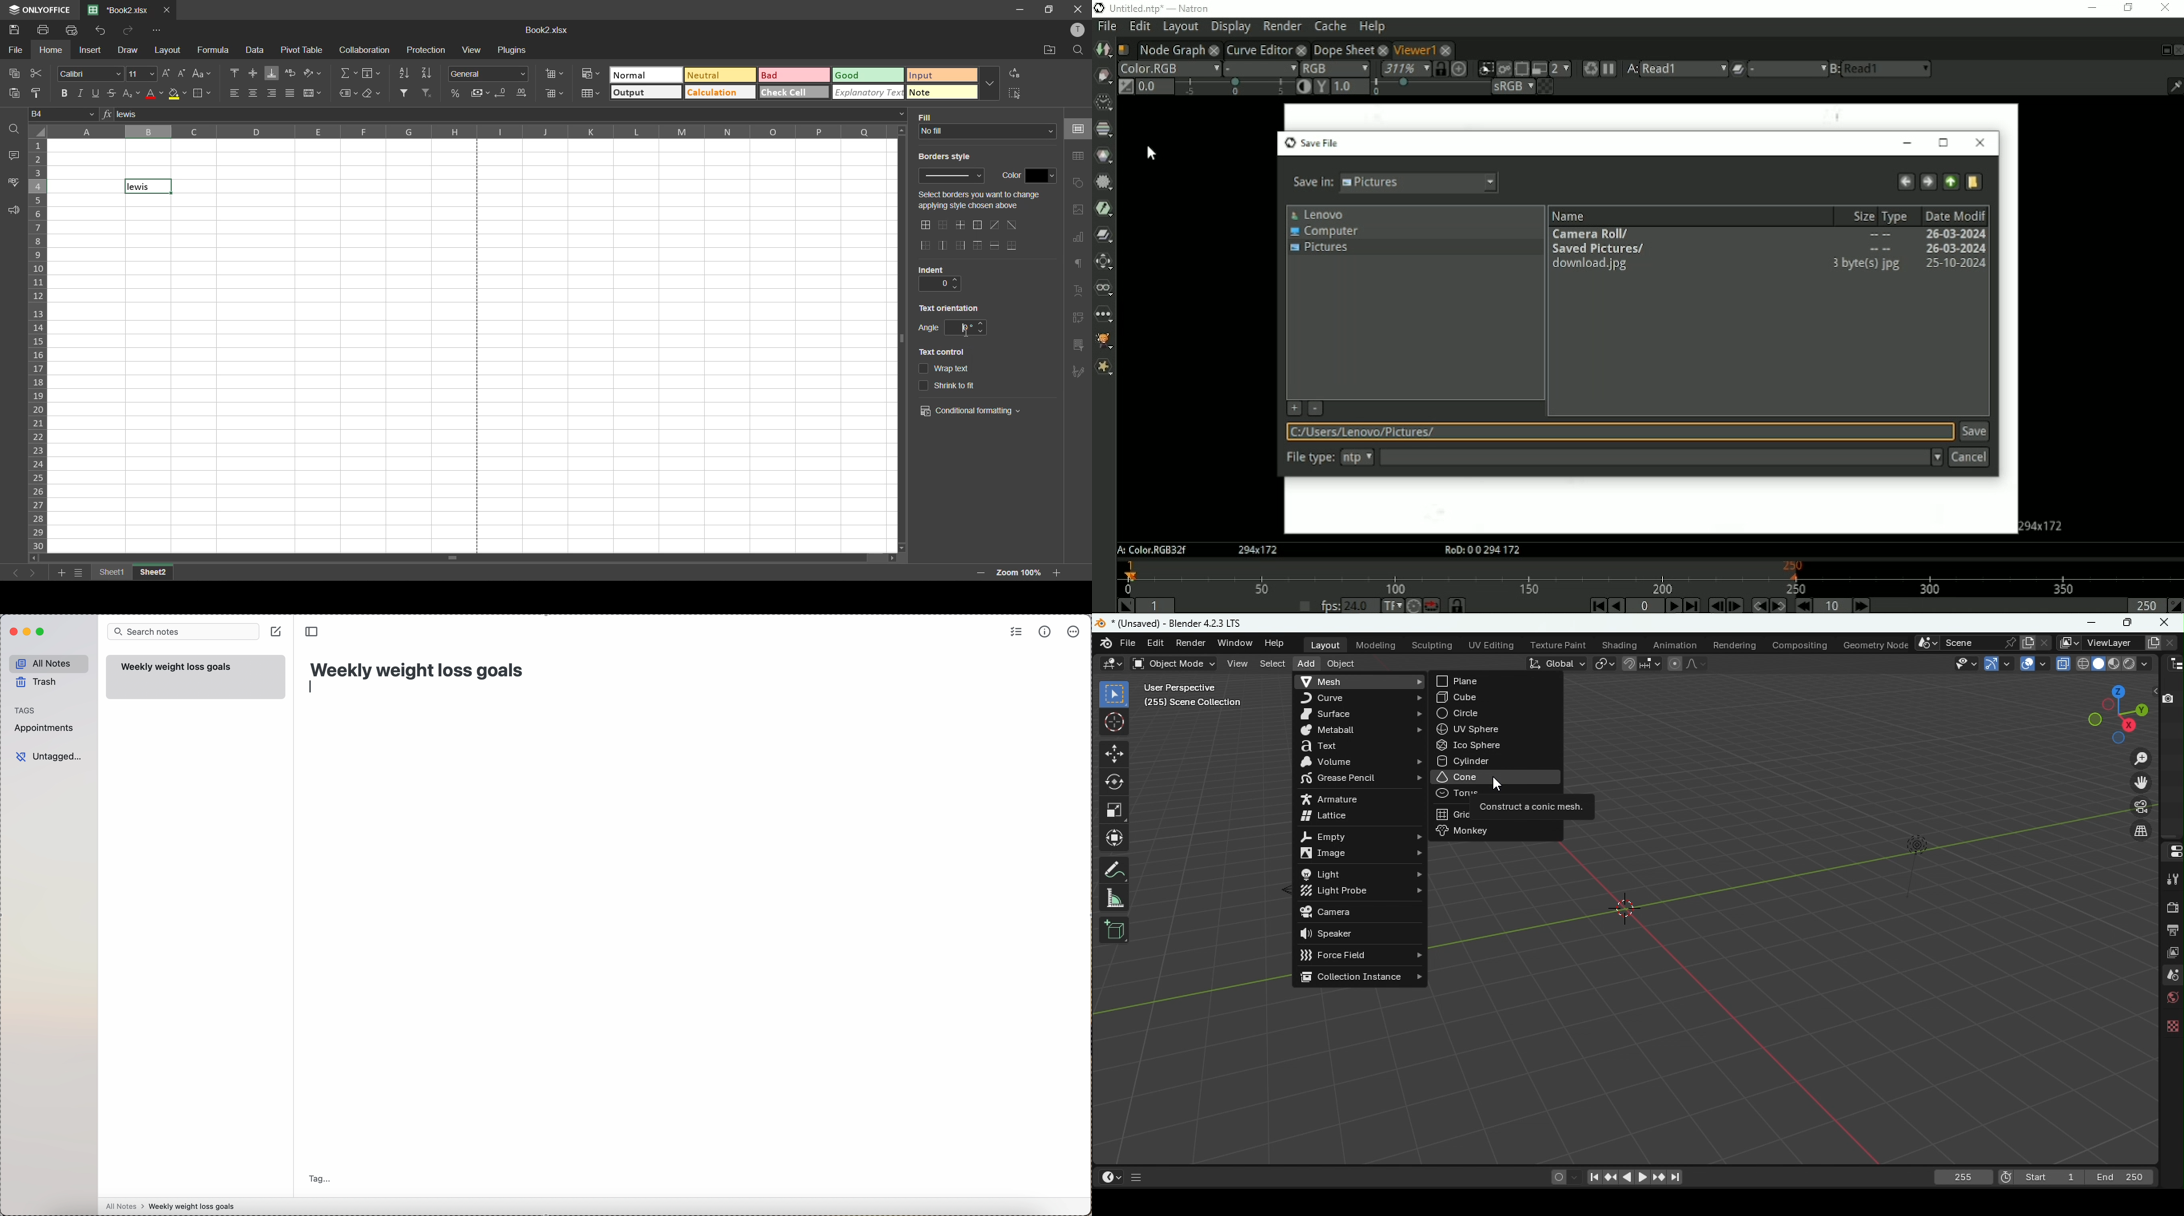  What do you see at coordinates (792, 94) in the screenshot?
I see `check cell` at bounding box center [792, 94].